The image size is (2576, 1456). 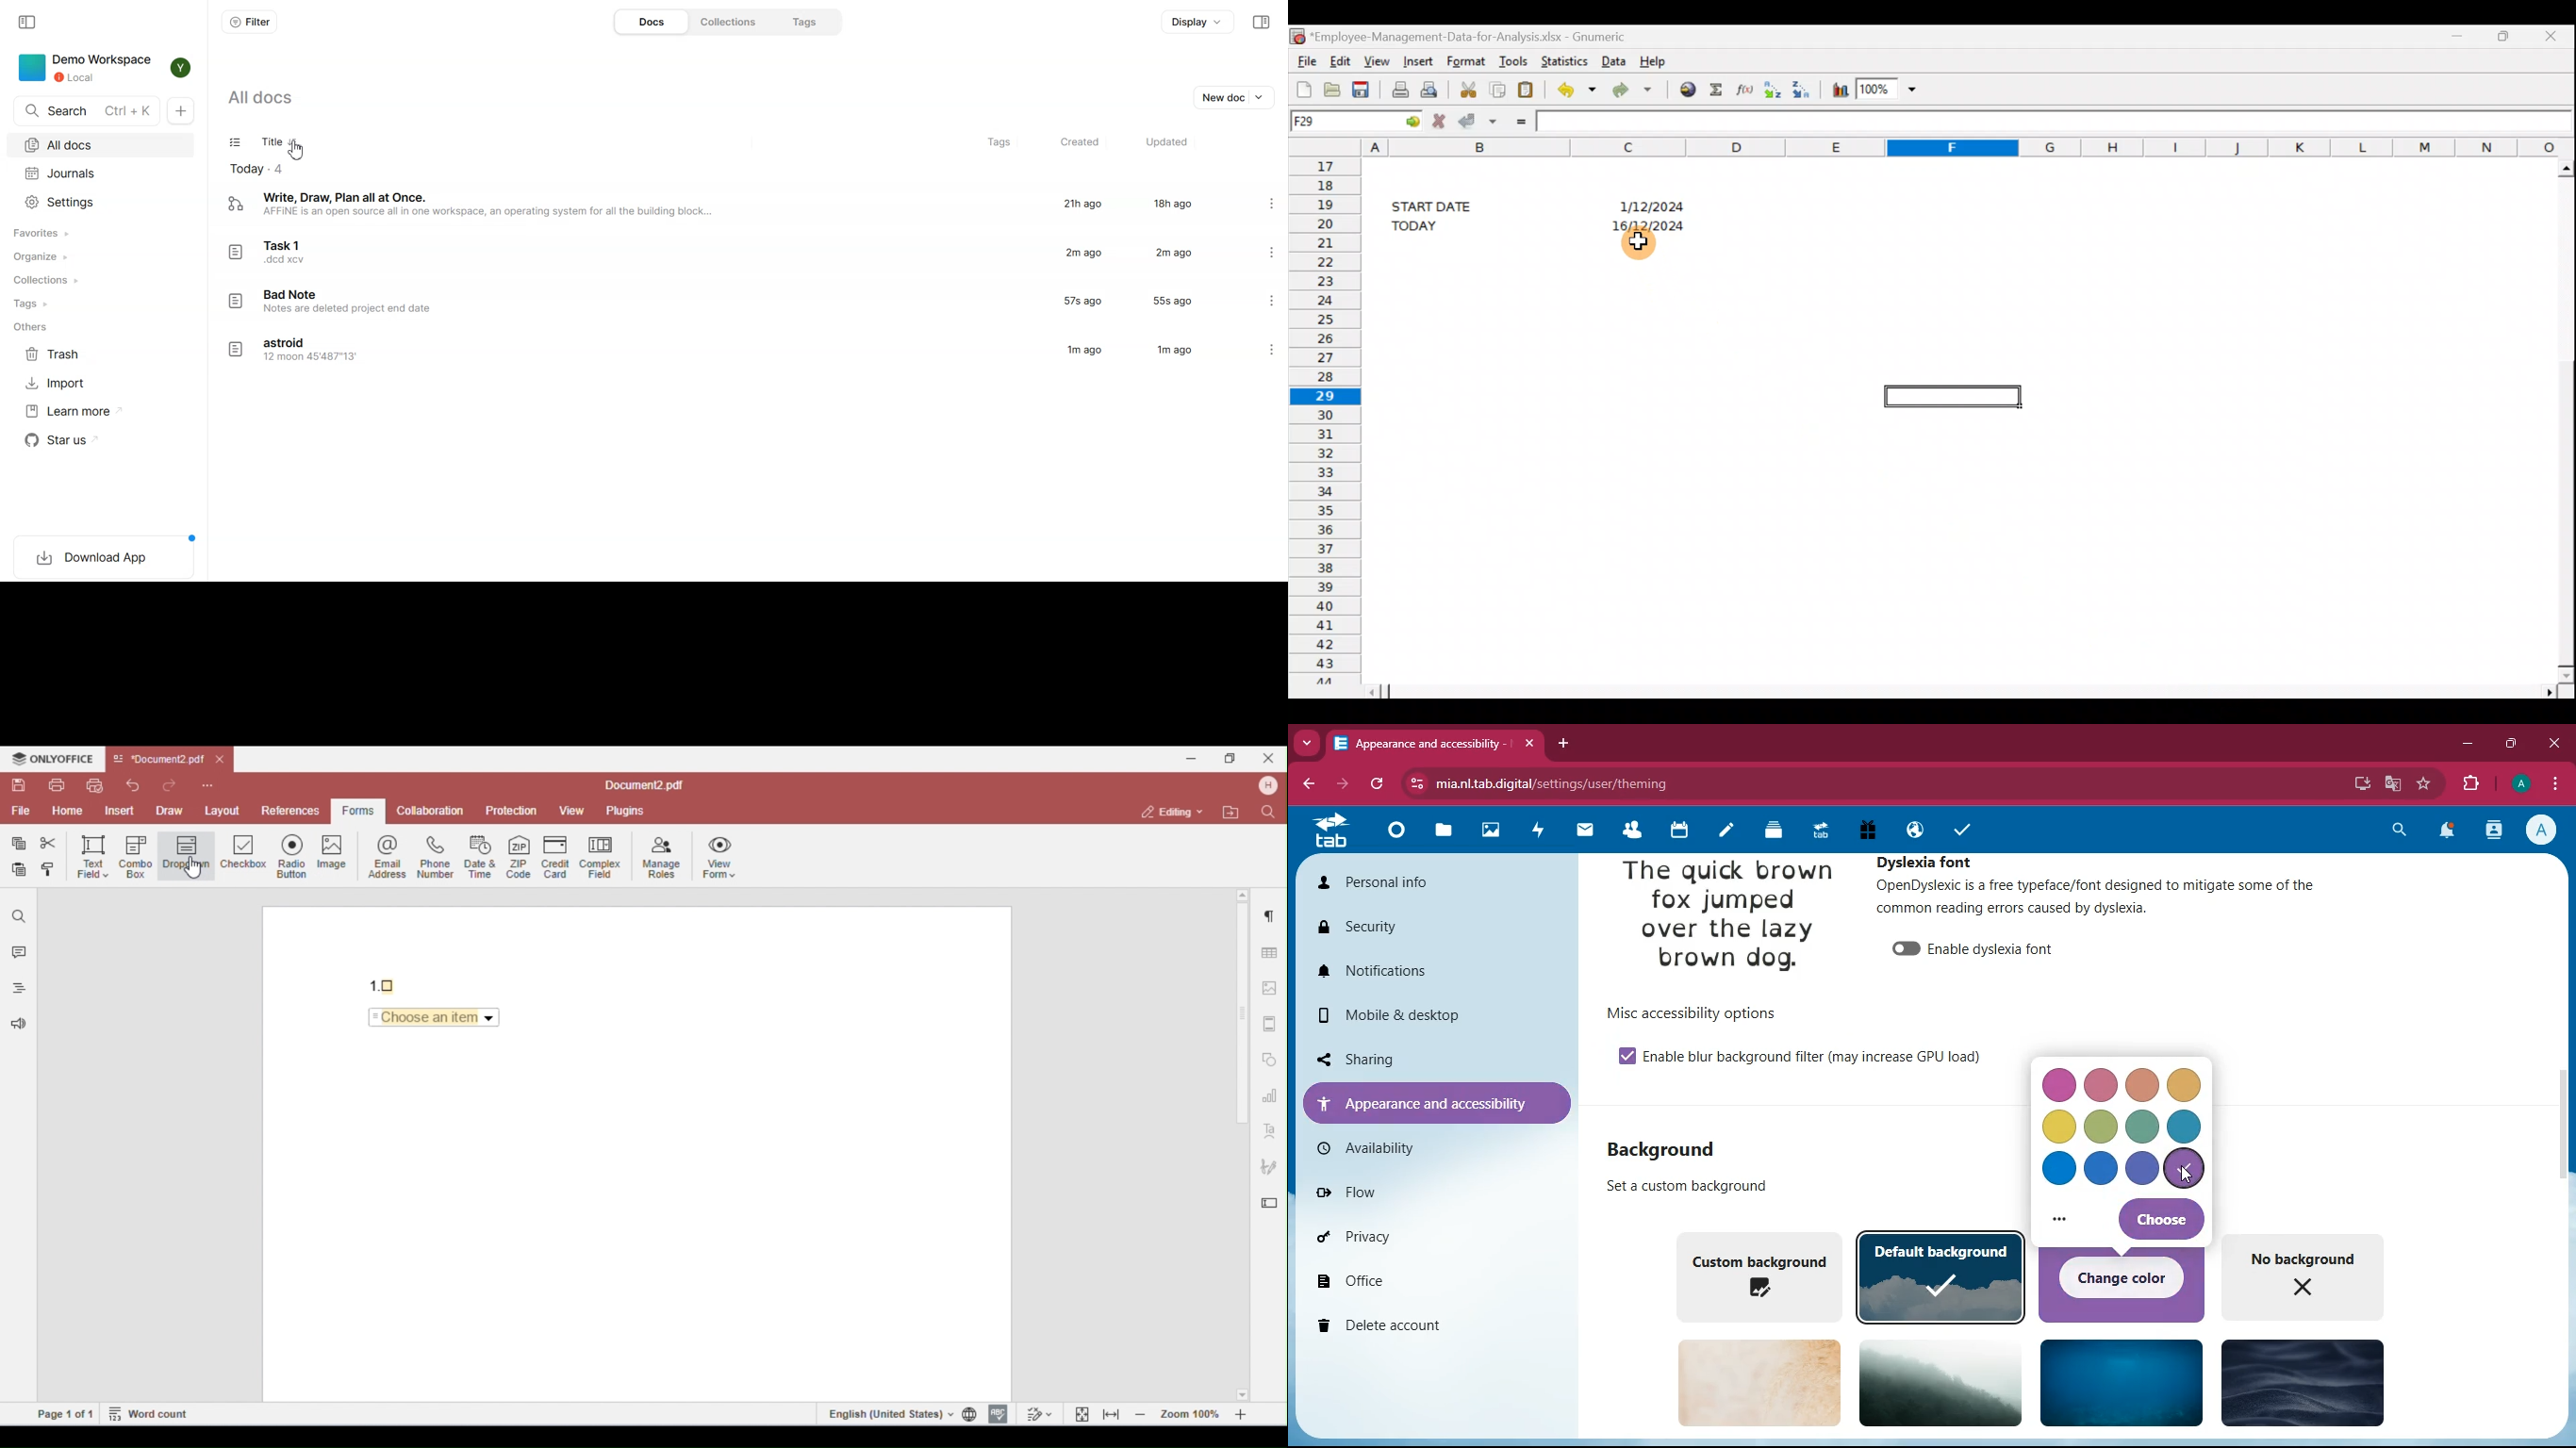 I want to click on mia.nltab.digital/settings/user/theming, so click(x=1539, y=781).